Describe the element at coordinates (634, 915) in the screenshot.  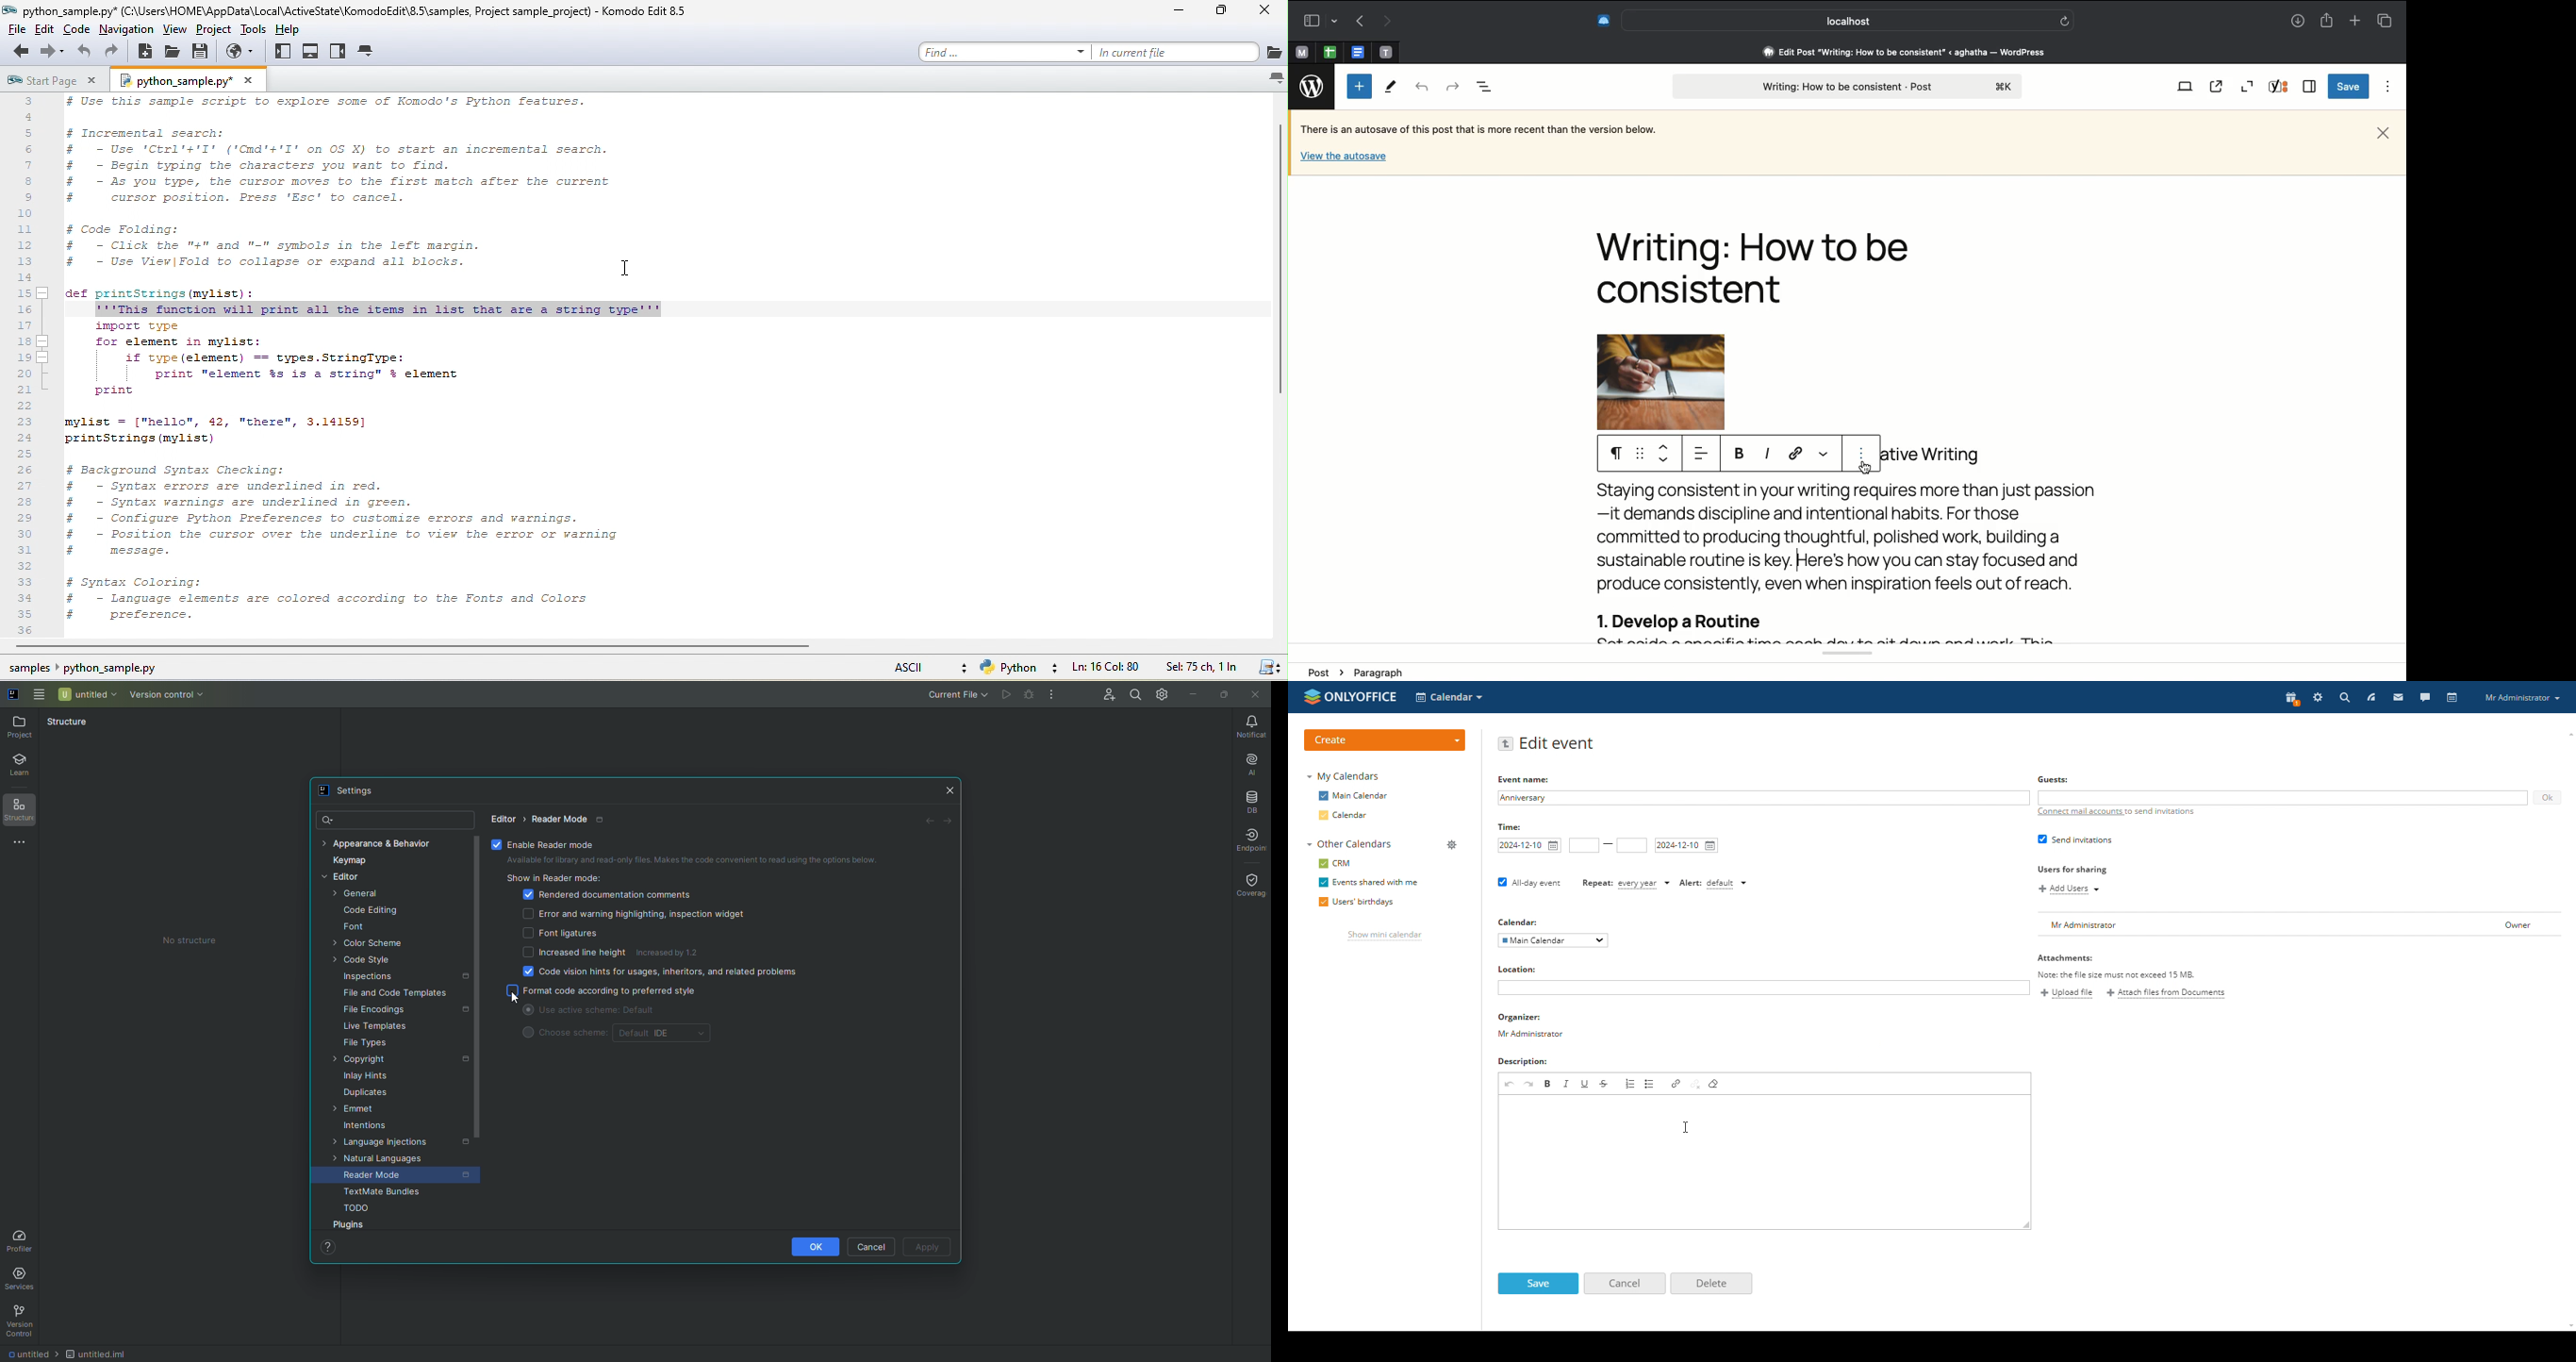
I see `Error and warning` at that location.